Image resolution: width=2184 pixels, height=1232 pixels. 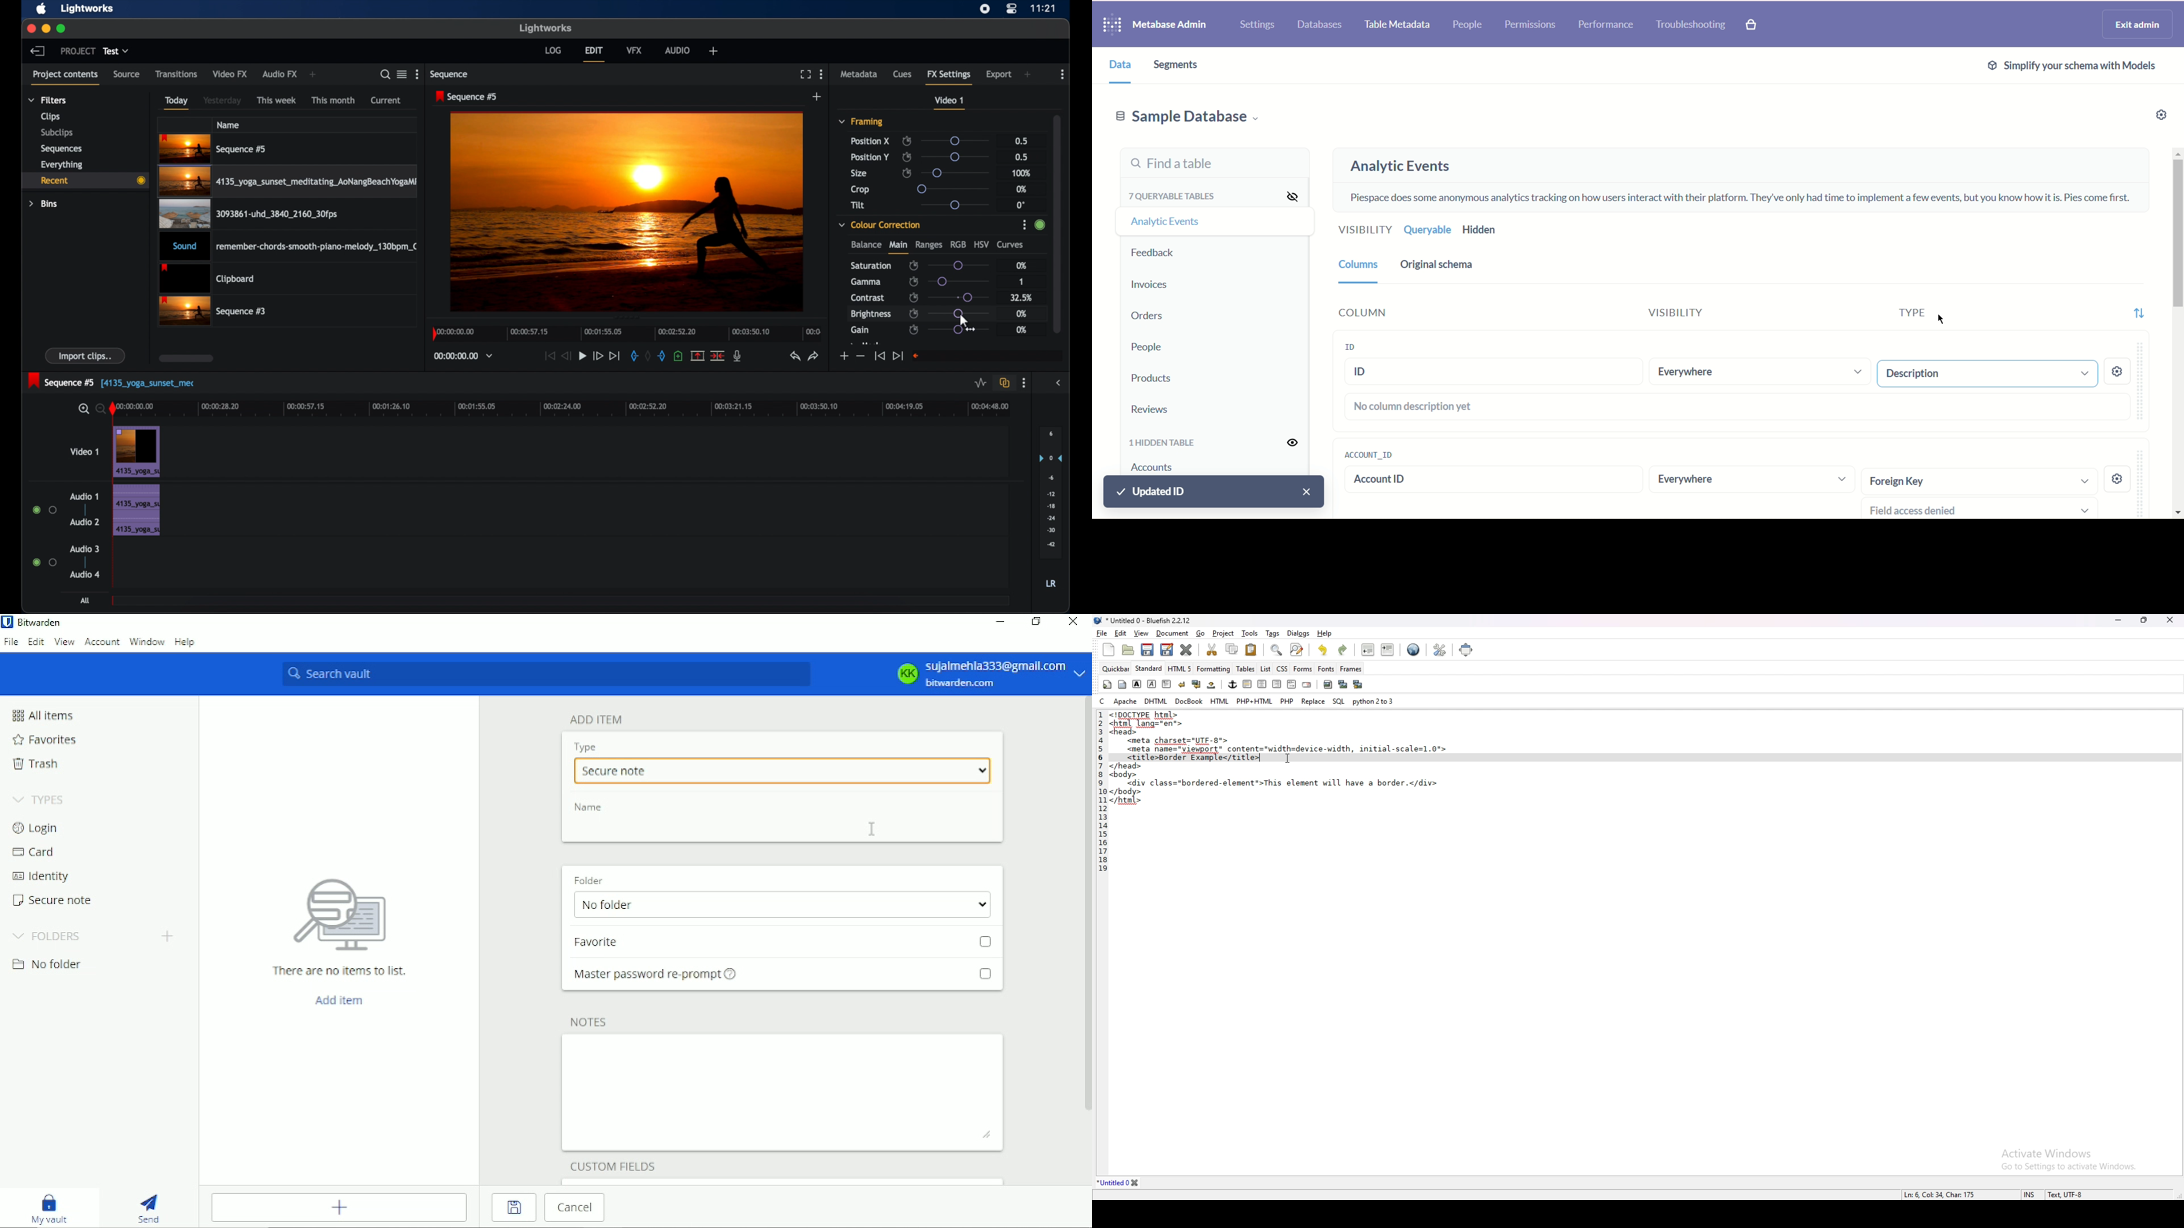 I want to click on Ln: 6, Col: 34, Char: 175, so click(x=1940, y=1195).